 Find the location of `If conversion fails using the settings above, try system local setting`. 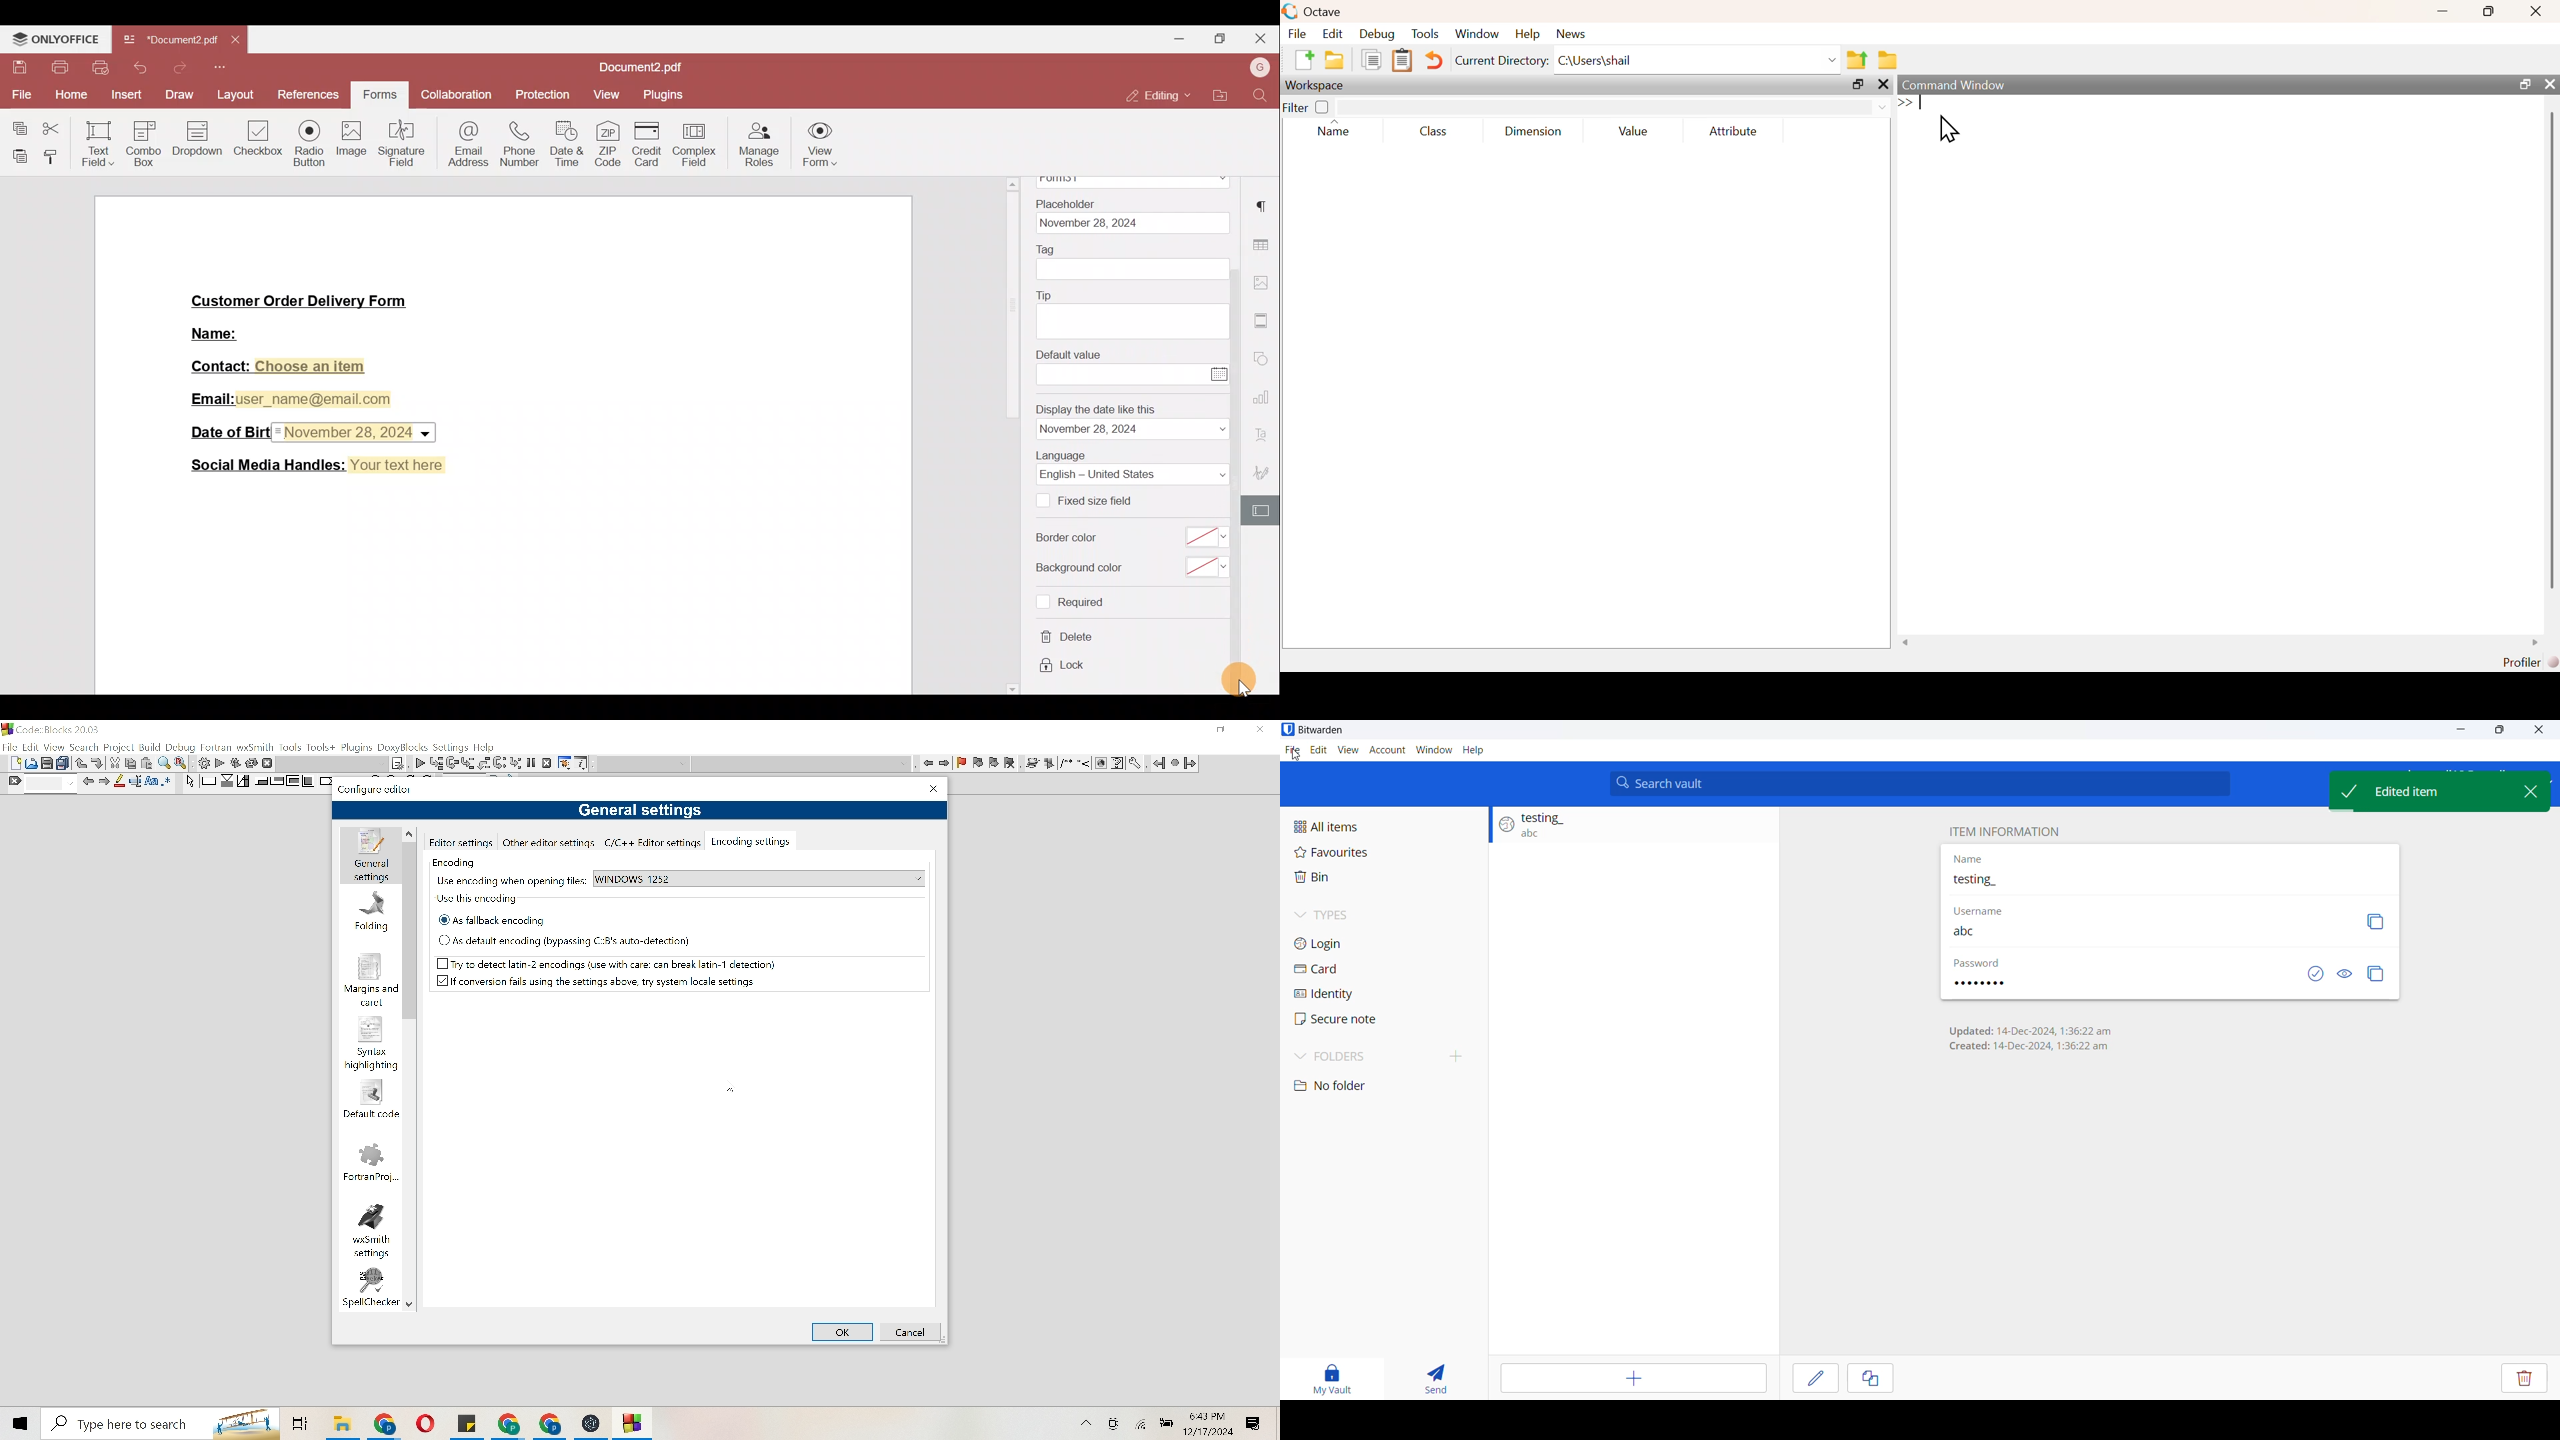

If conversion fails using the settings above, try system local setting is located at coordinates (605, 982).